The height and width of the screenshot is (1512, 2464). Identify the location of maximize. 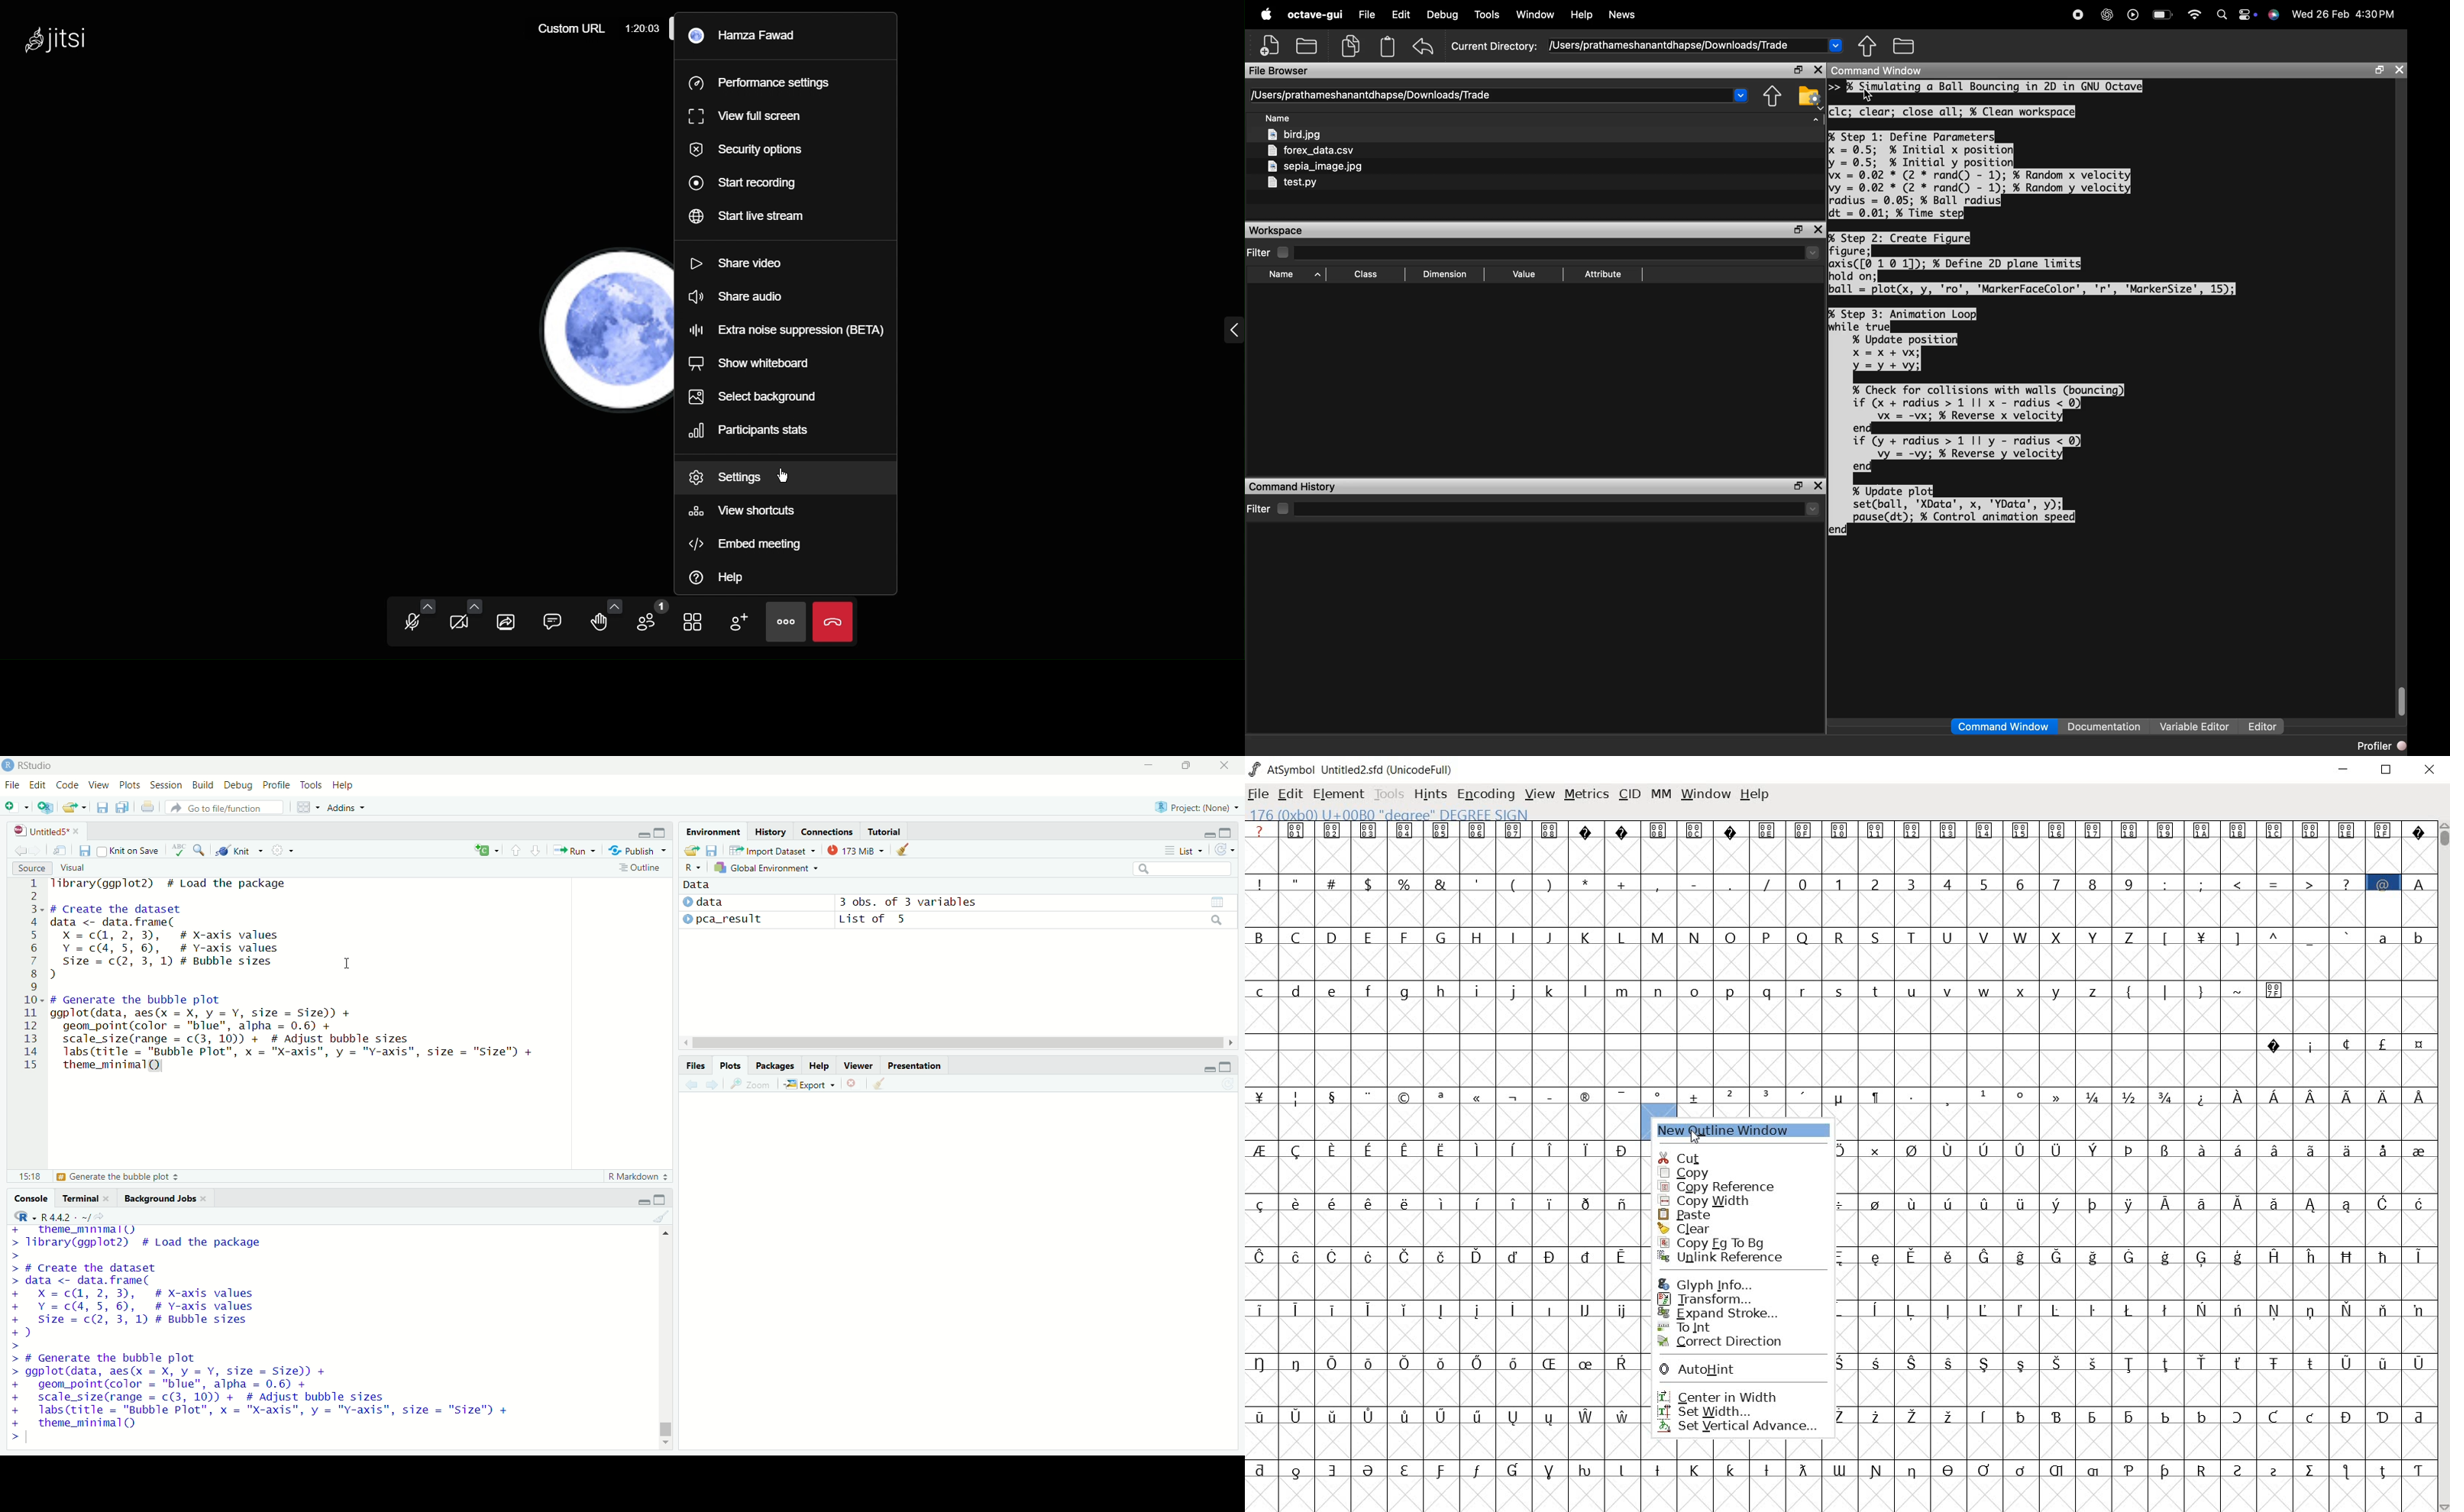
(1227, 831).